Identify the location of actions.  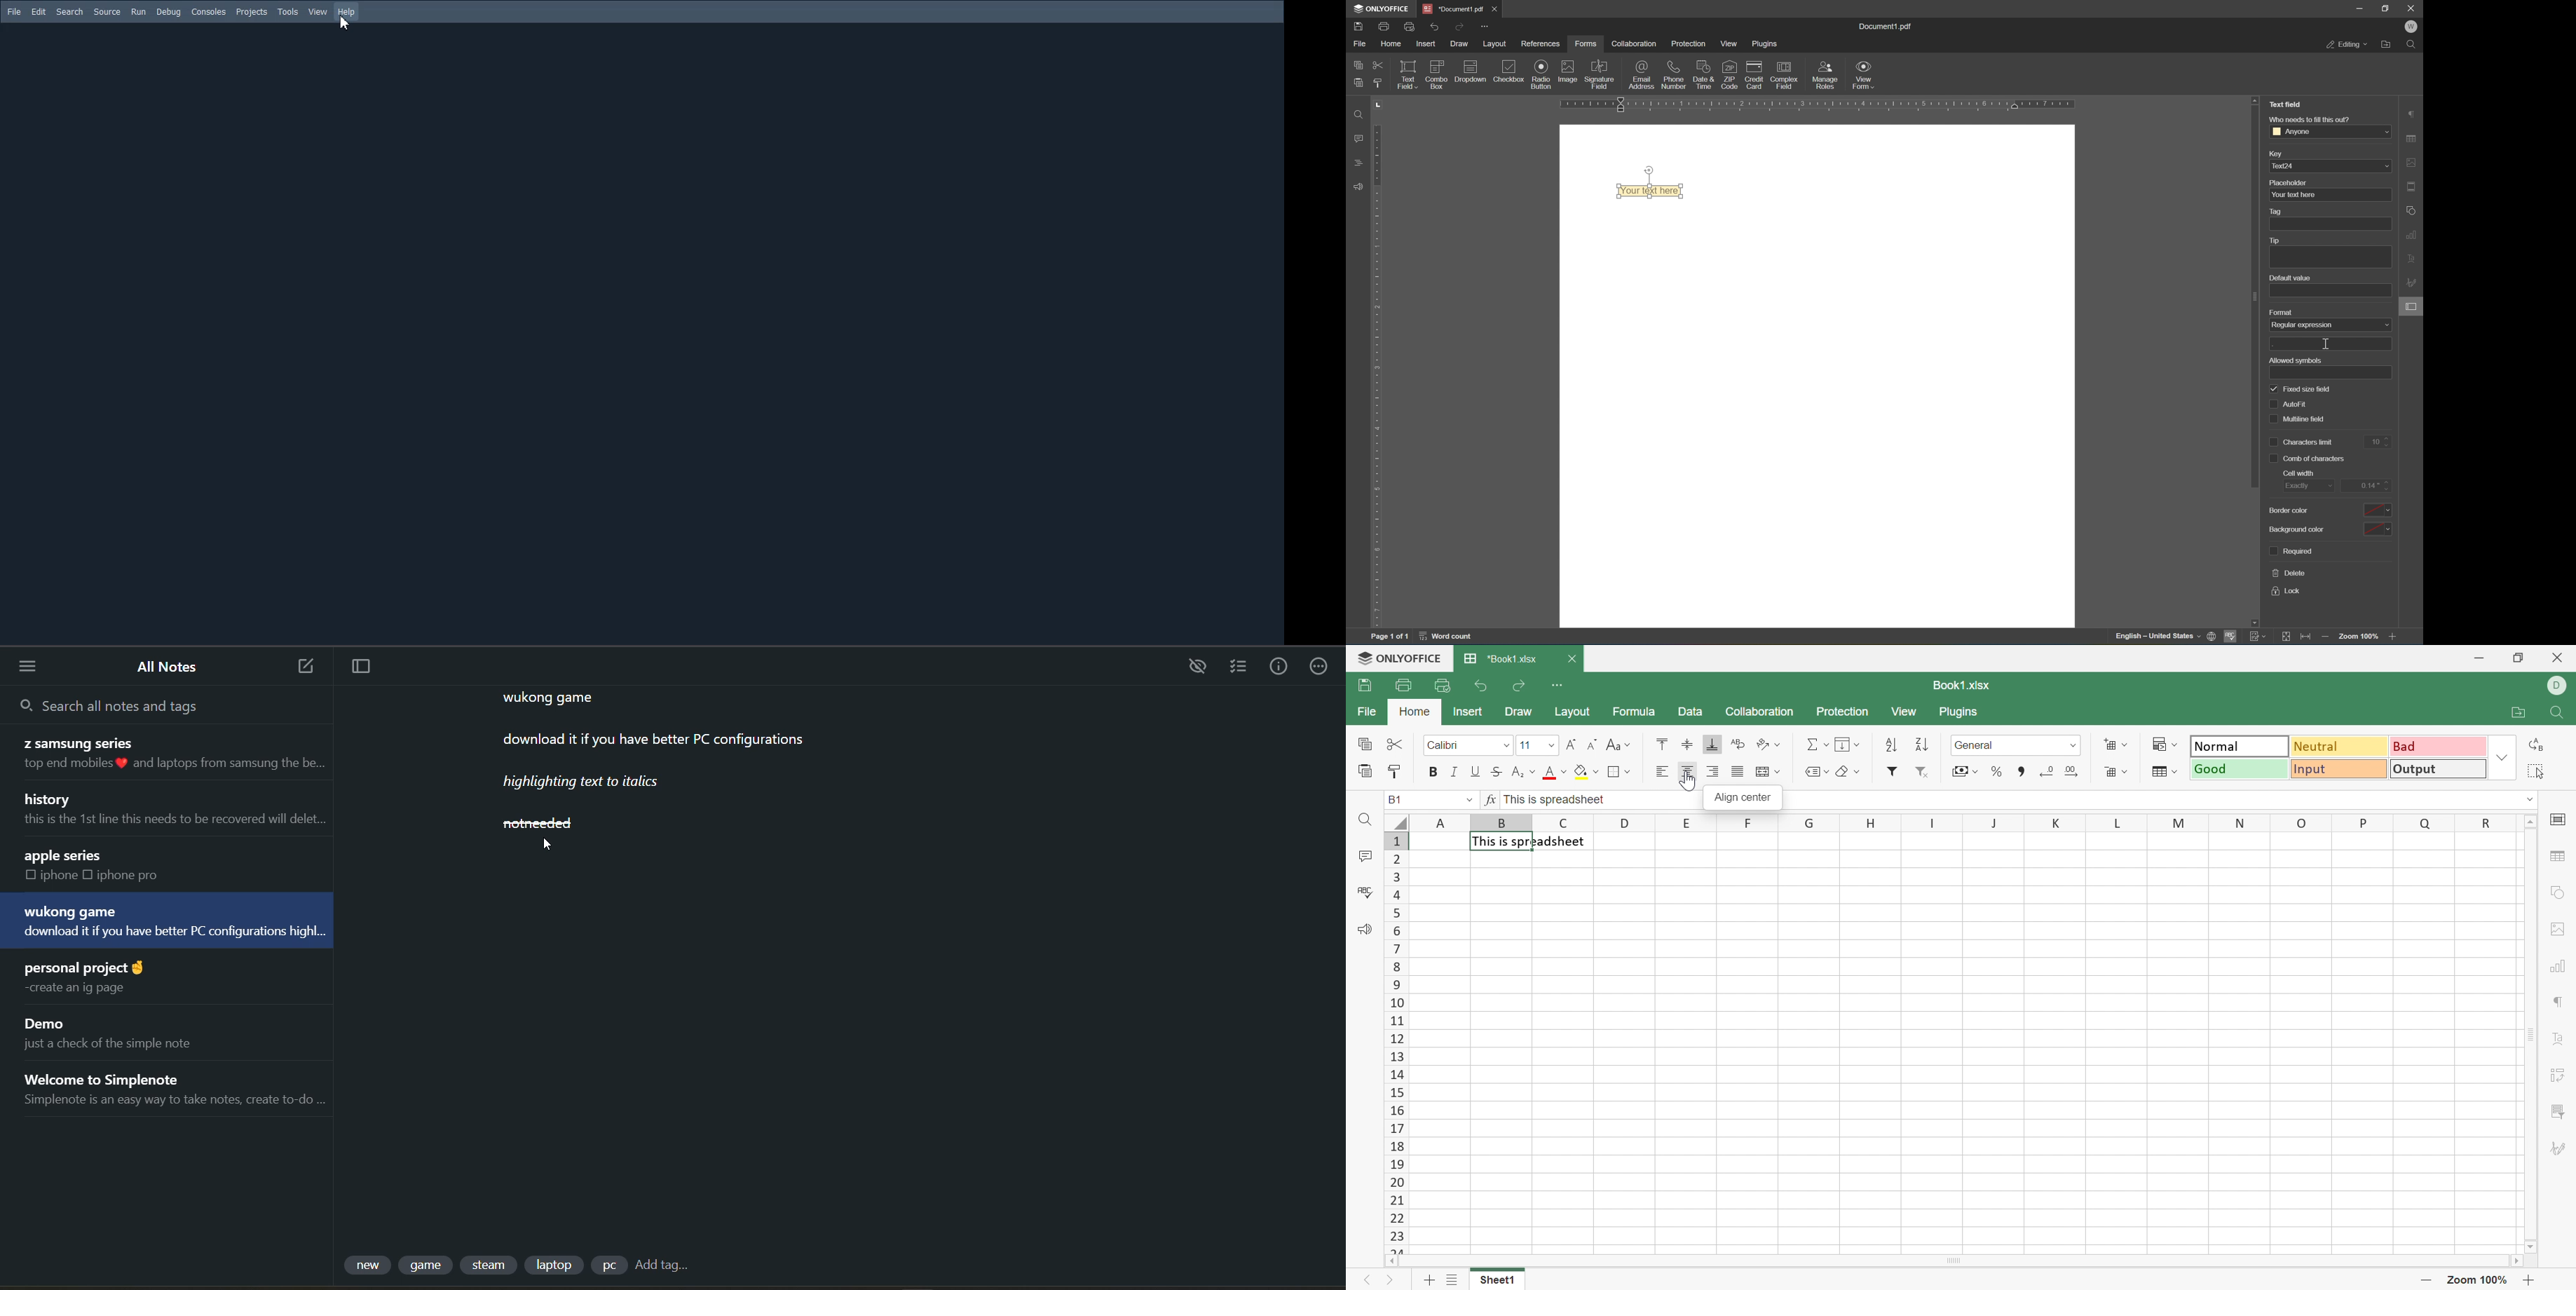
(1315, 667).